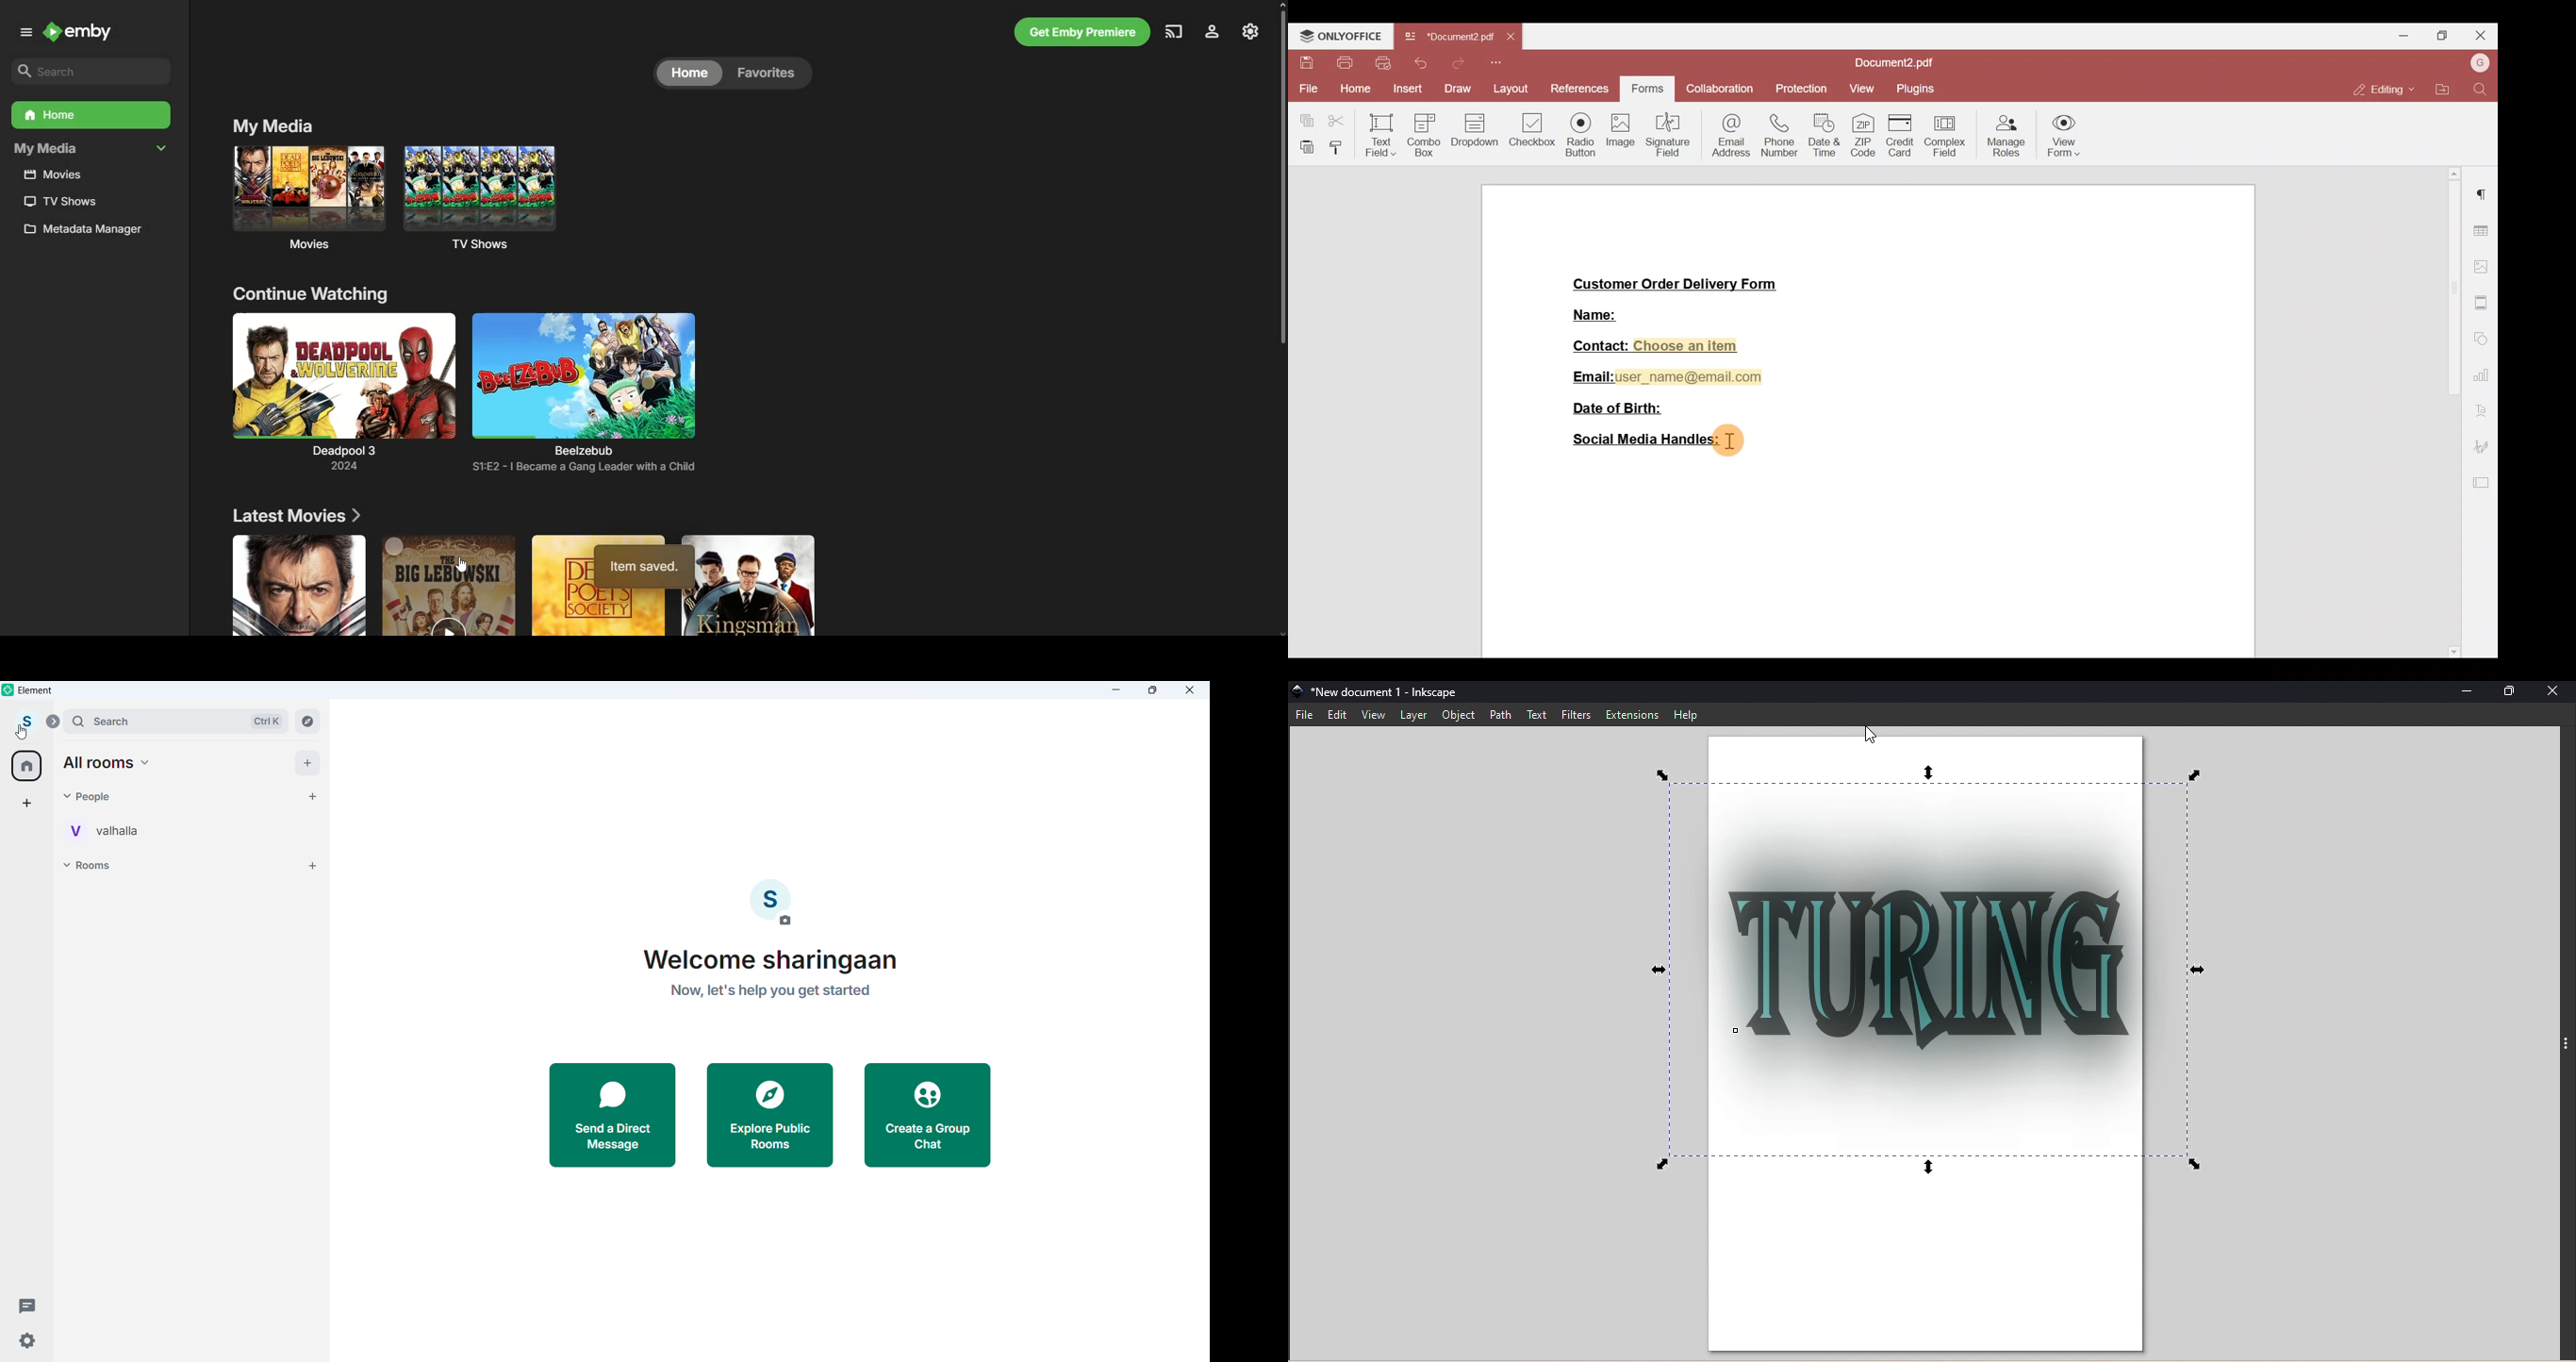  I want to click on Manage roles, so click(2008, 134).